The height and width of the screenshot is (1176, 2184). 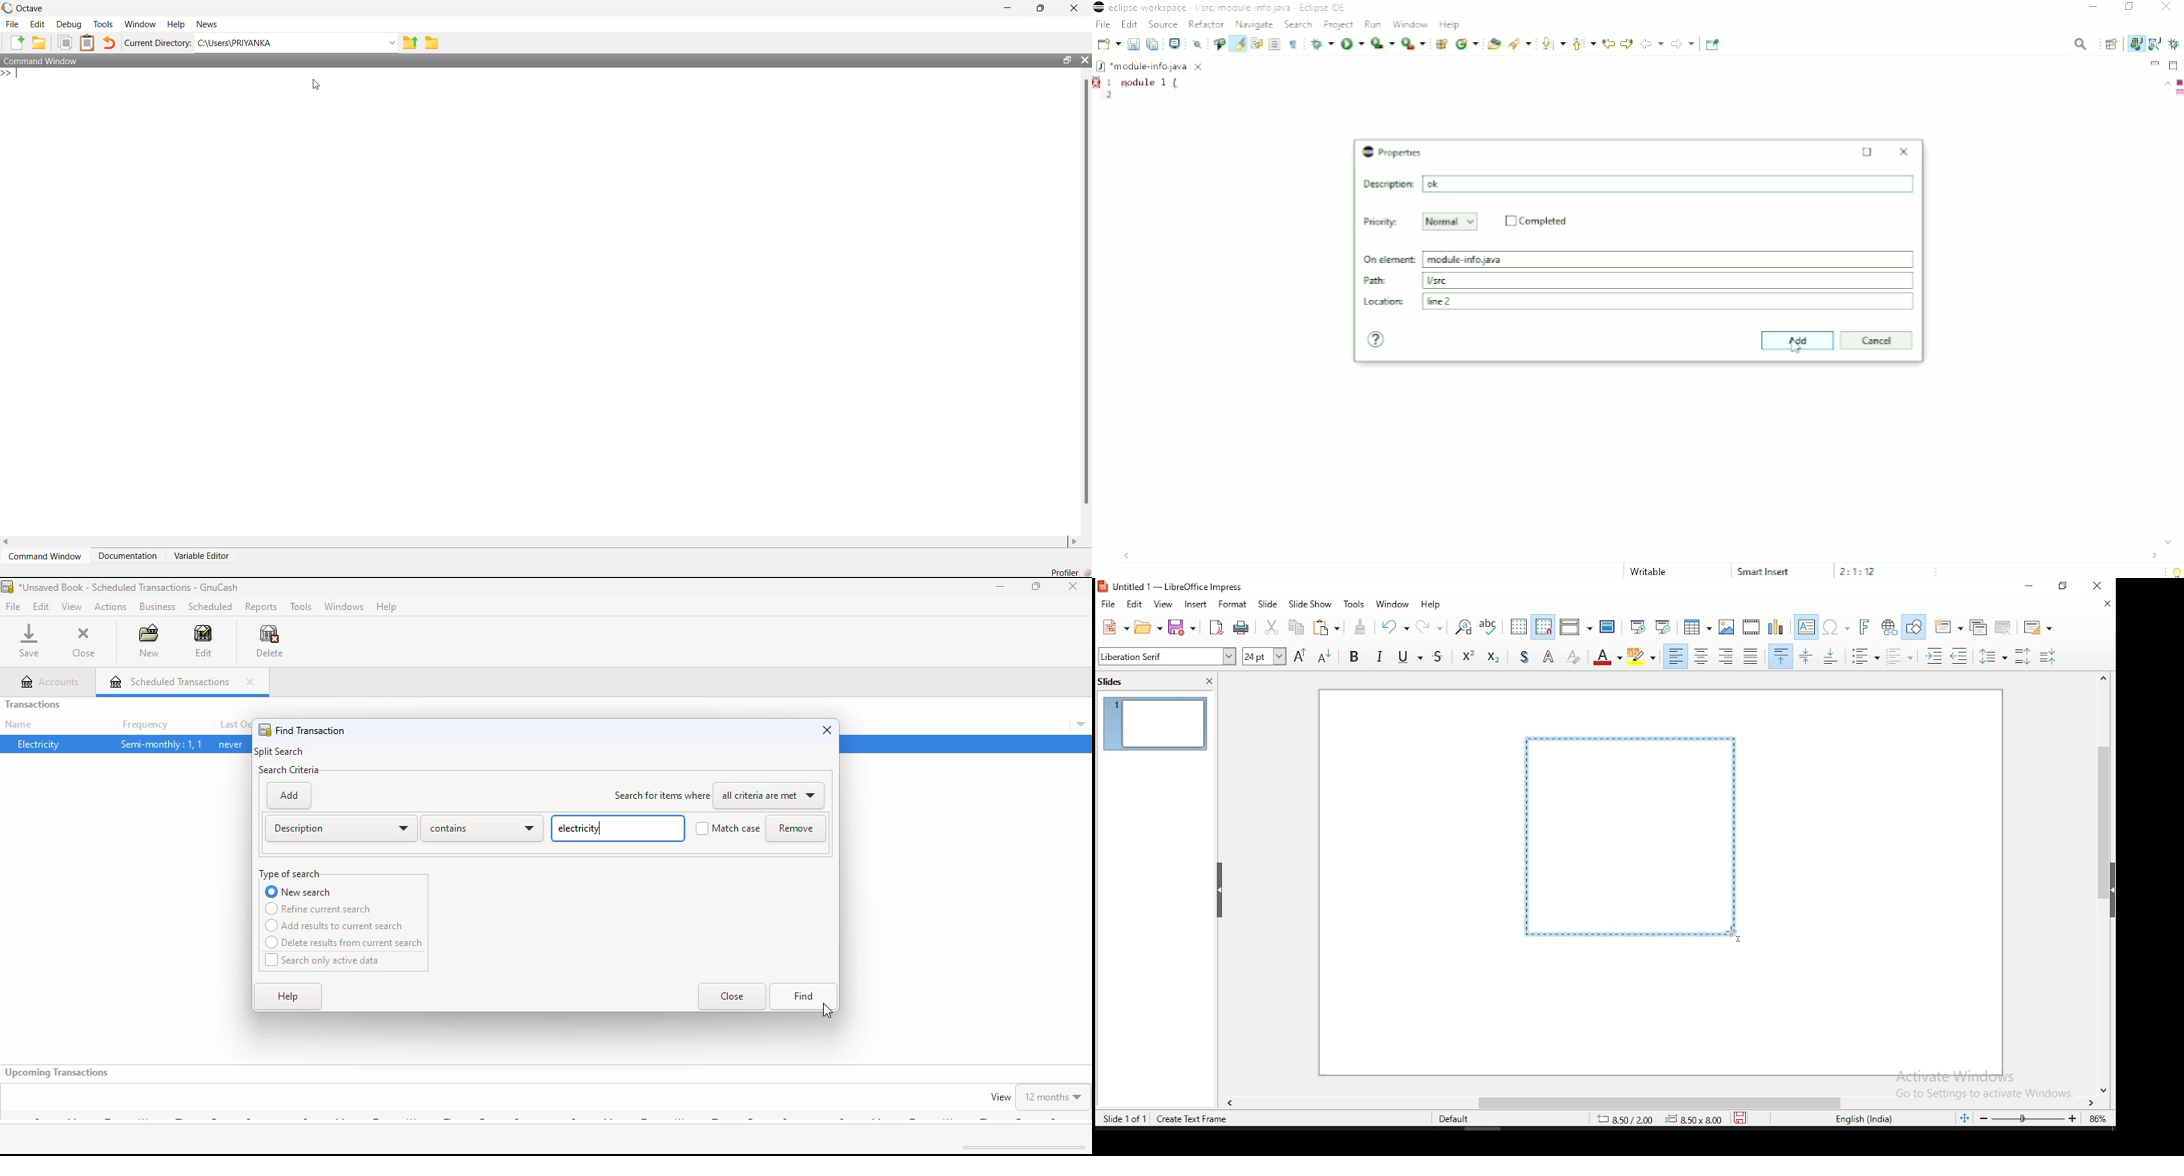 I want to click on redo, so click(x=1432, y=625).